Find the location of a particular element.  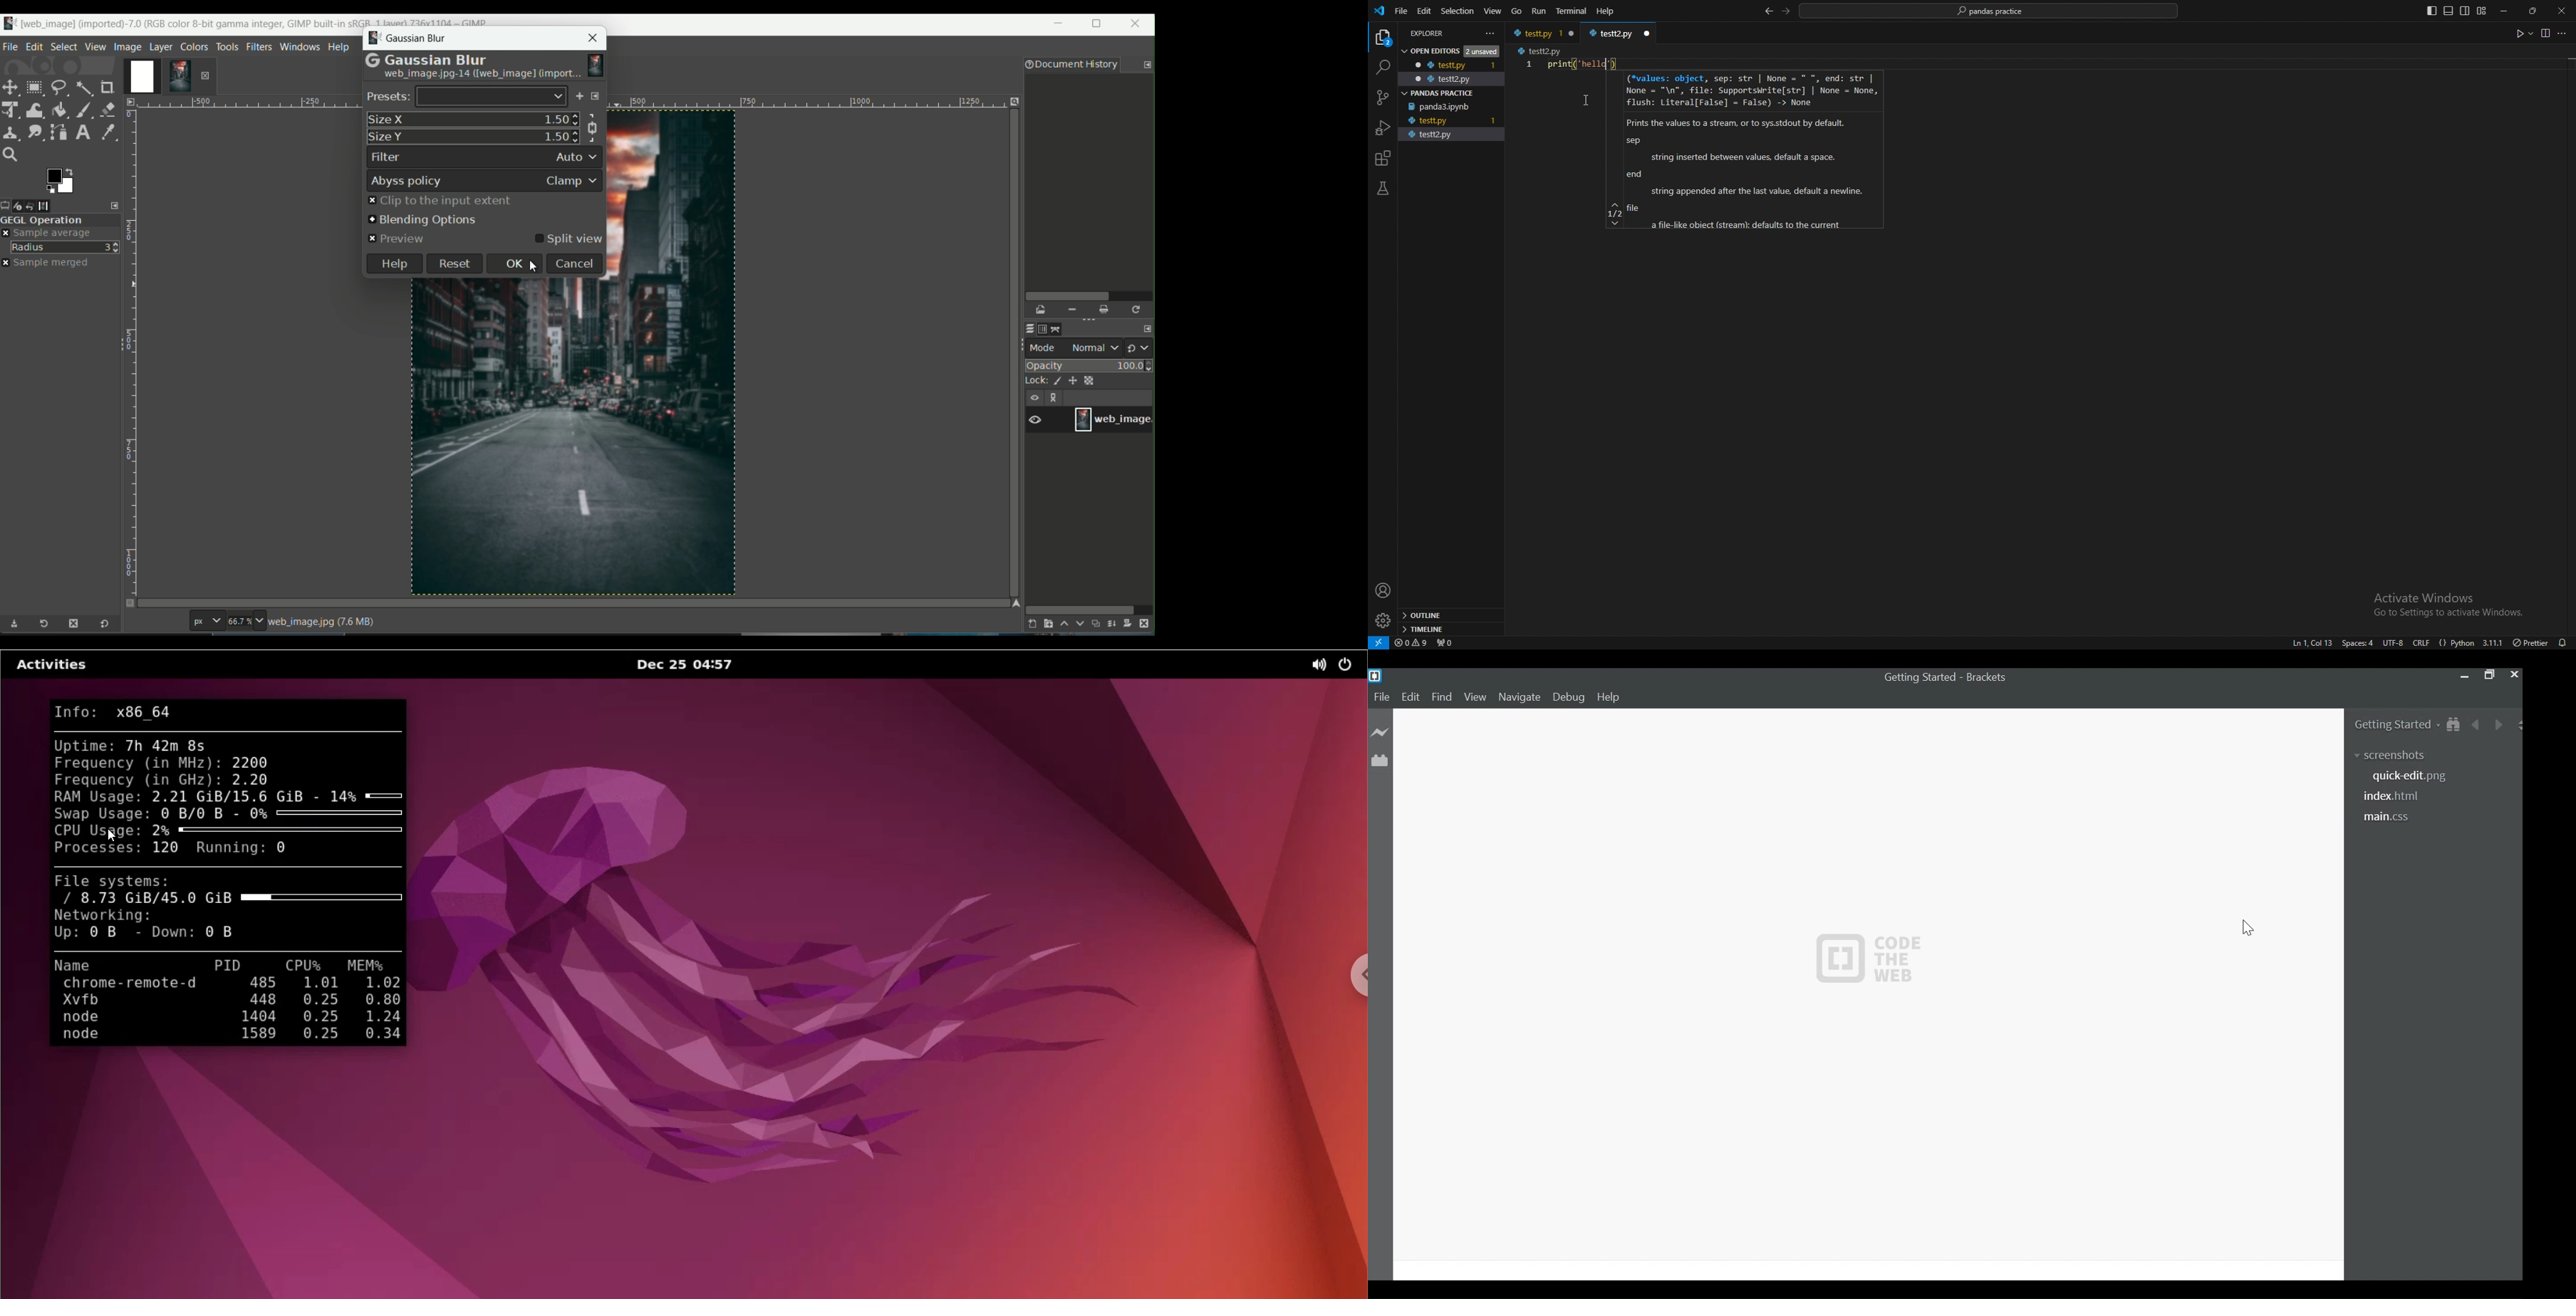

view tab is located at coordinates (94, 46).